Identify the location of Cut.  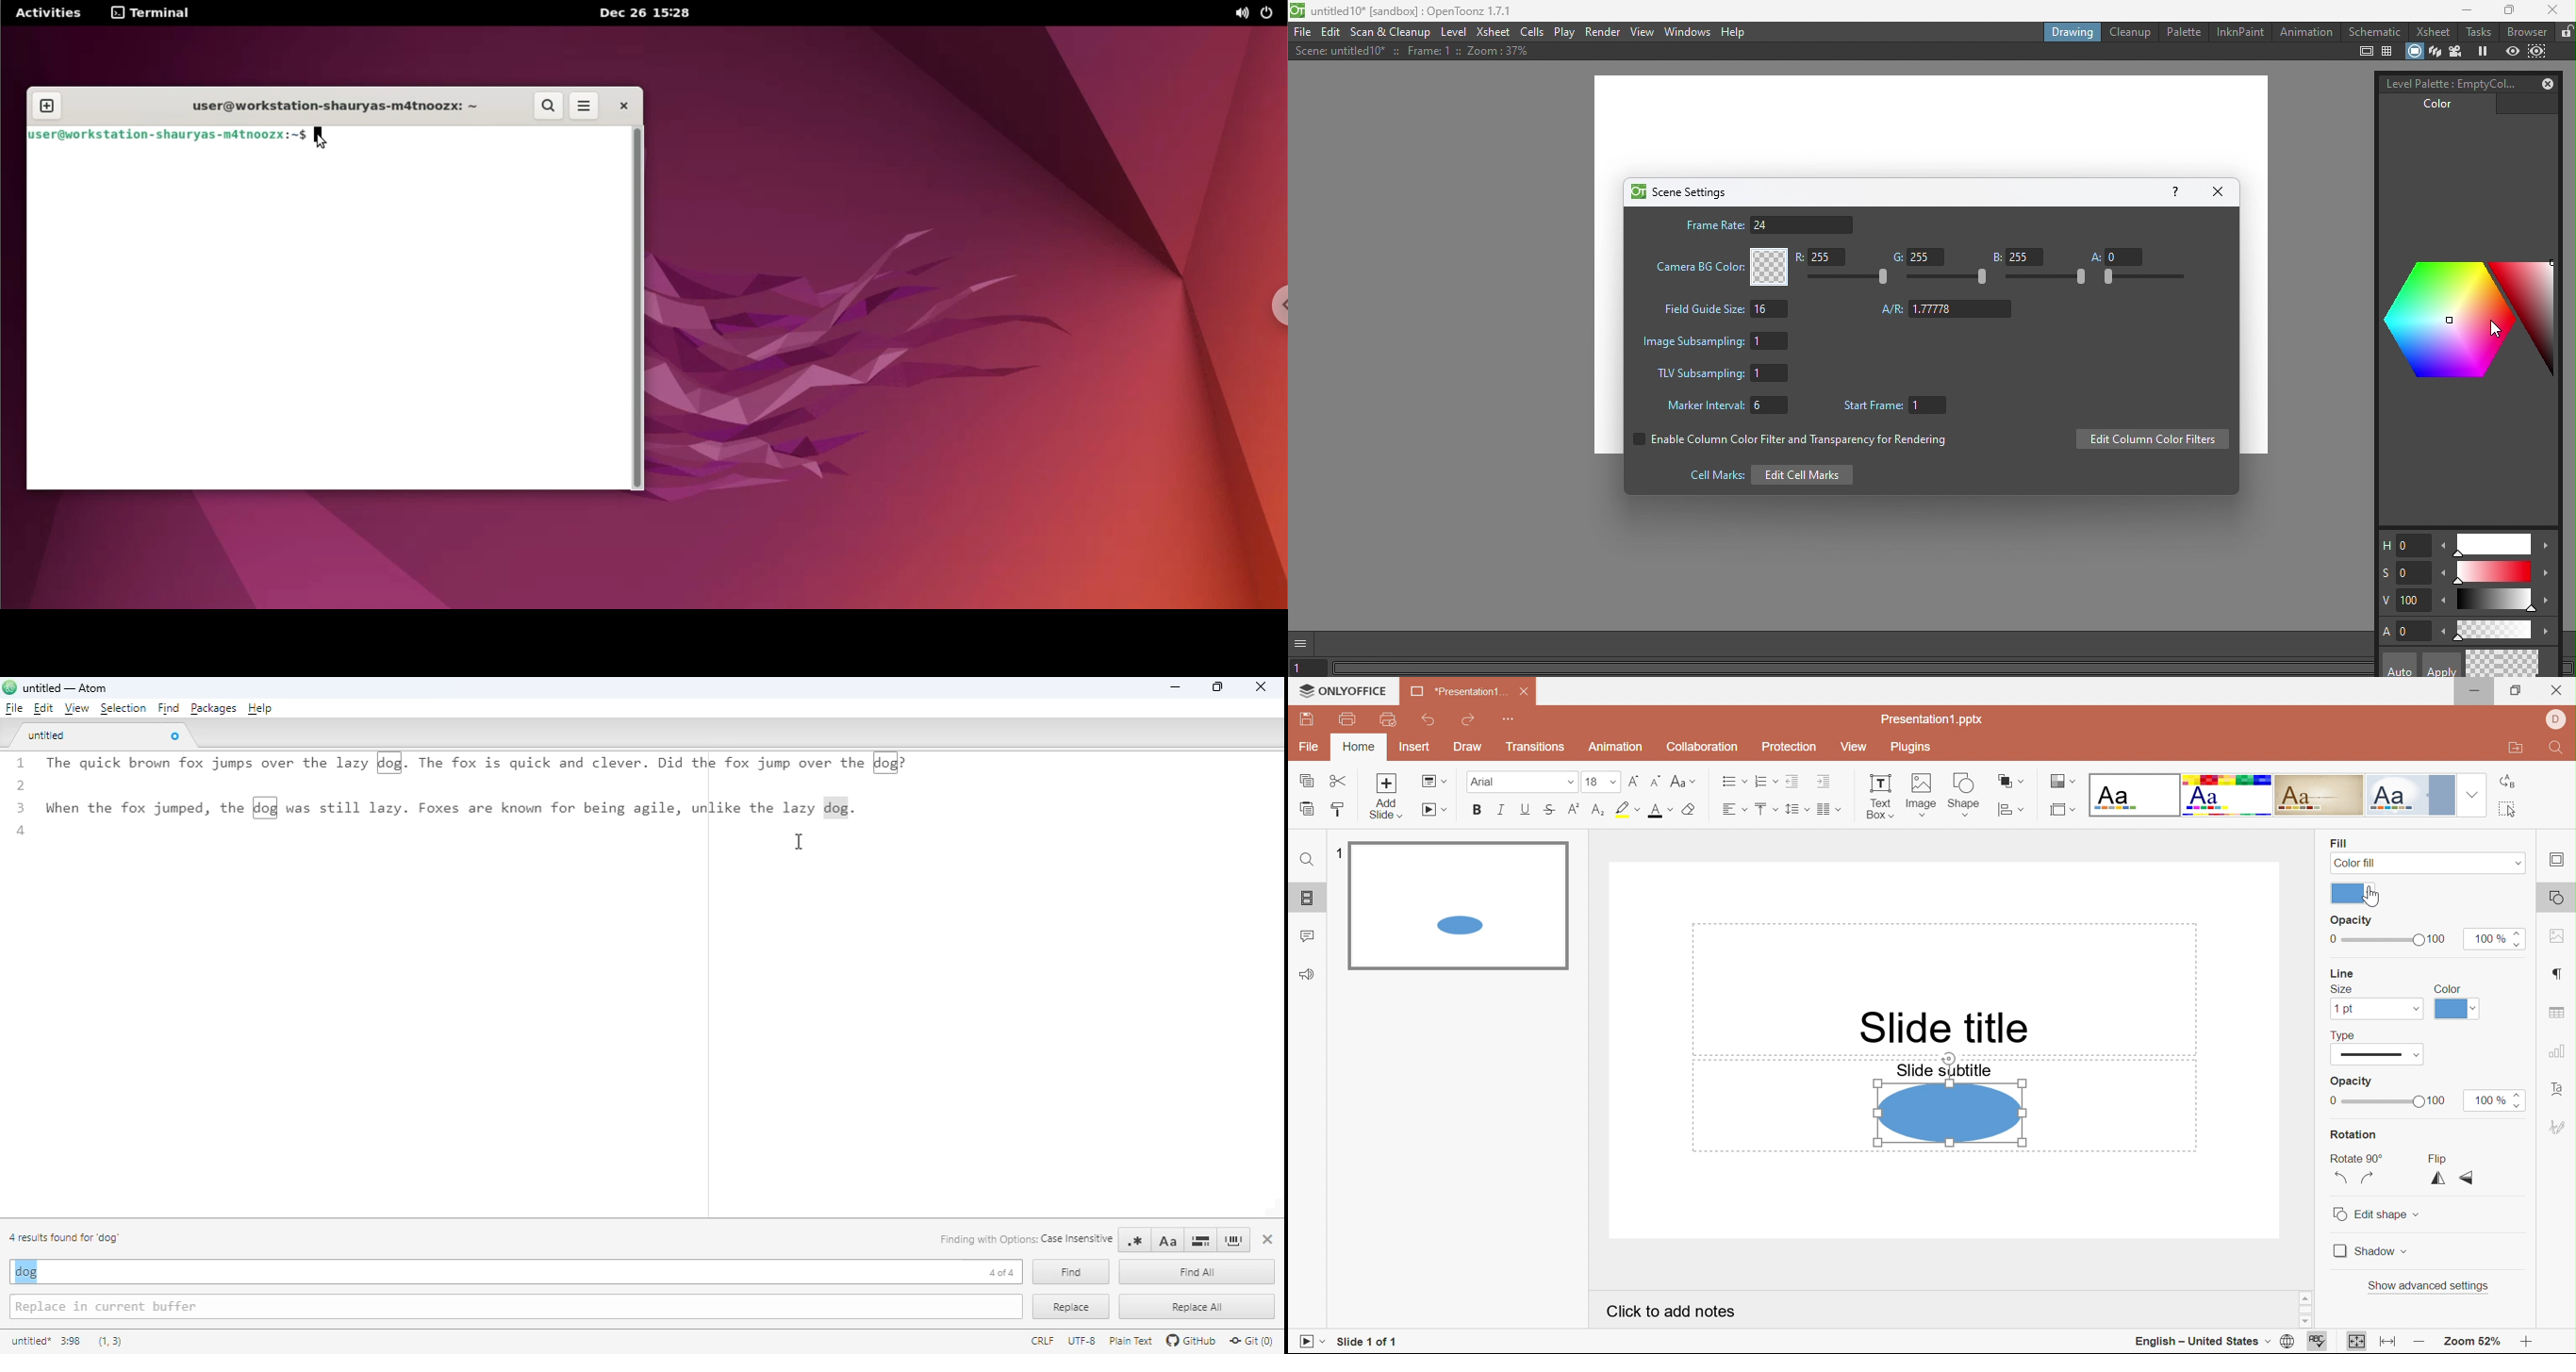
(1338, 780).